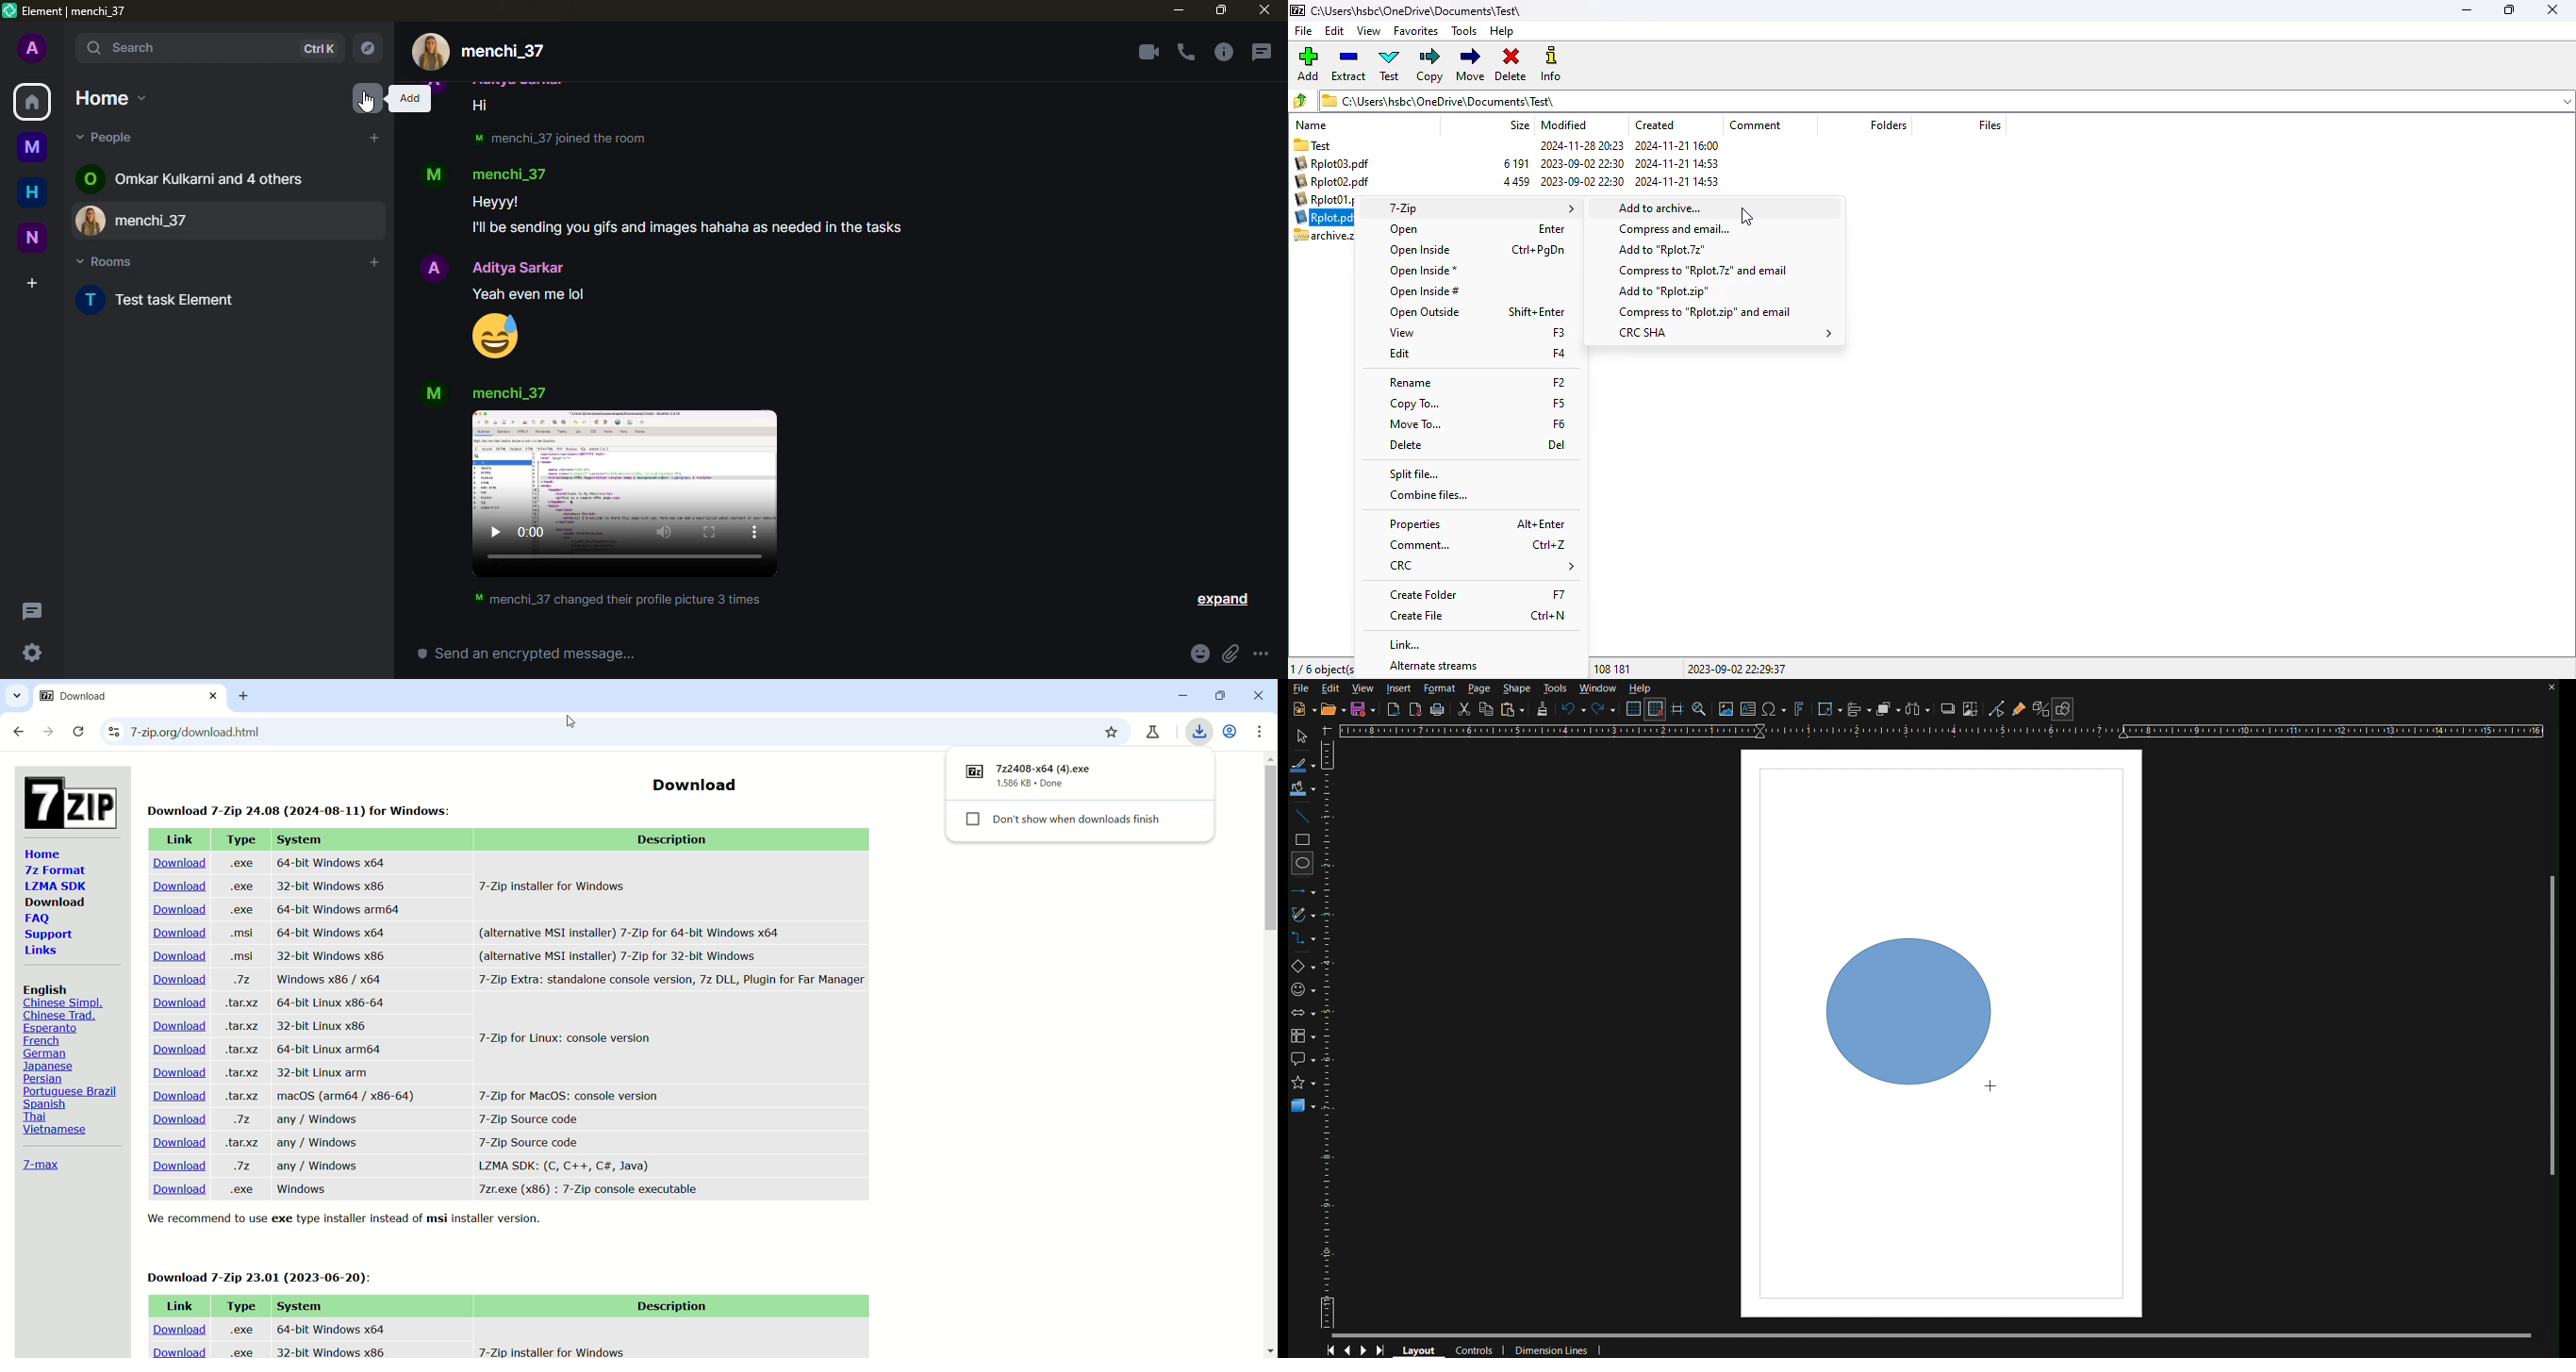 The image size is (2576, 1372). Describe the element at coordinates (243, 1097) in the screenshot. I see `.tarxz` at that location.